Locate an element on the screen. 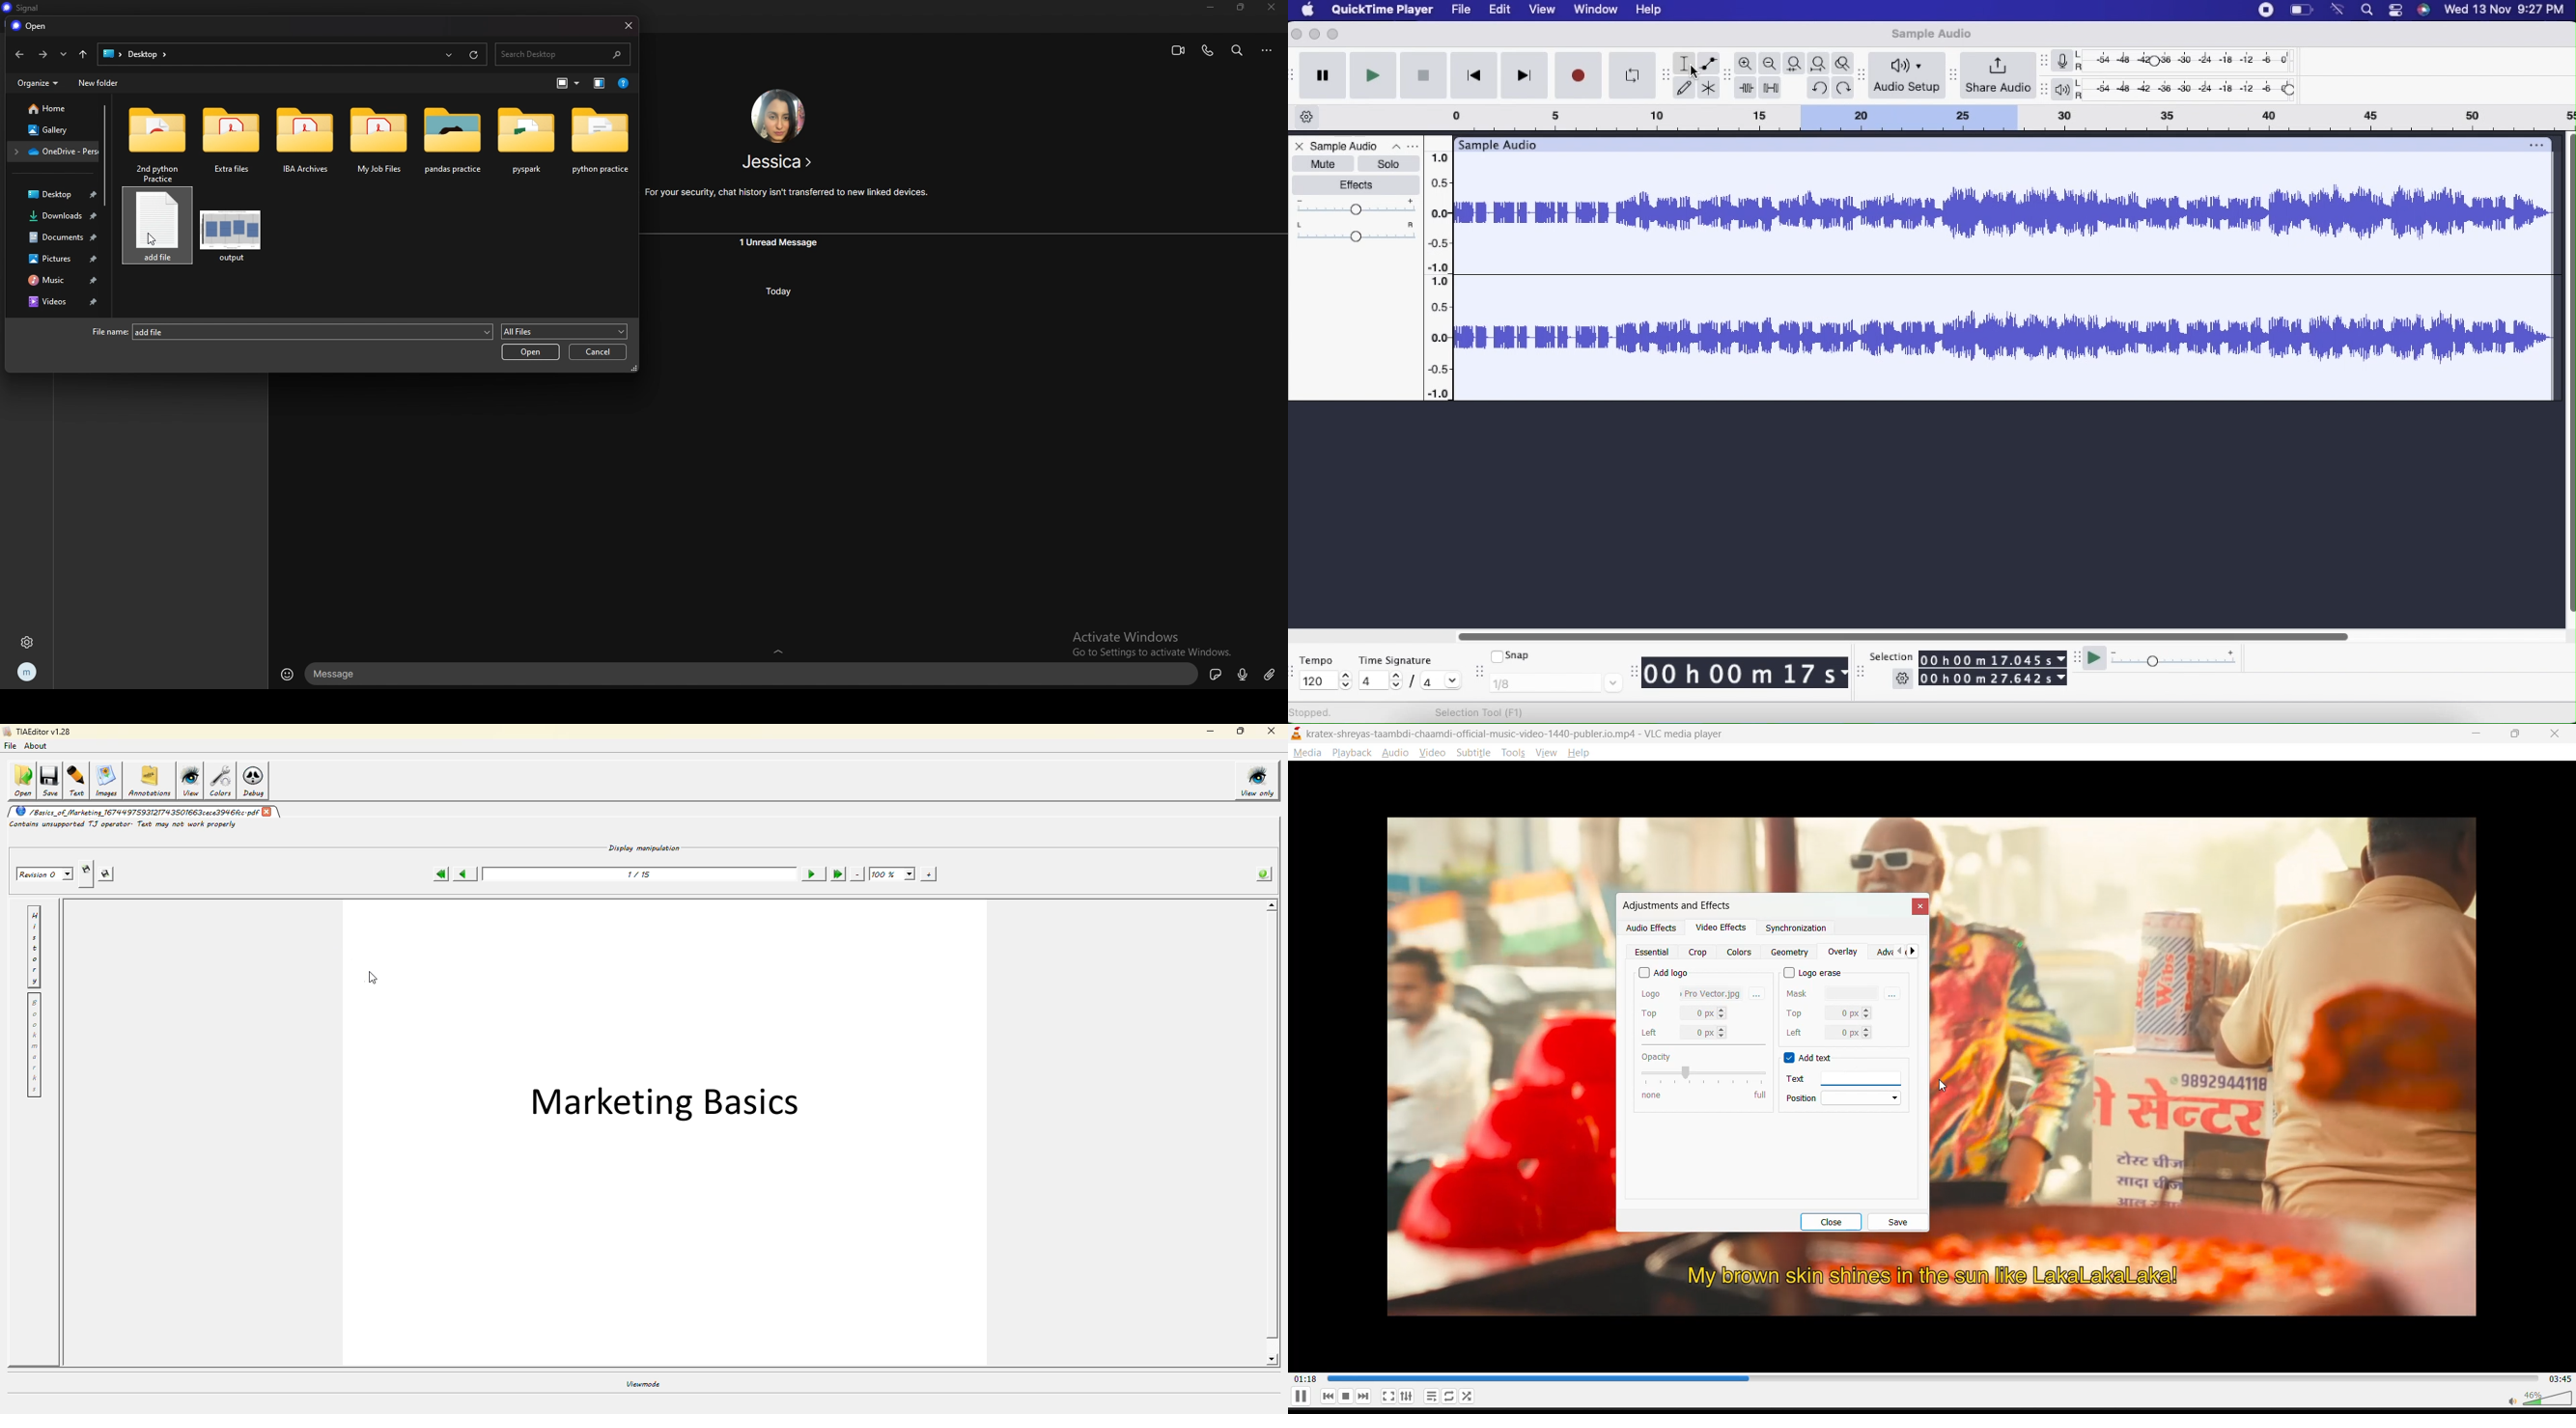  settings is located at coordinates (1410, 1397).